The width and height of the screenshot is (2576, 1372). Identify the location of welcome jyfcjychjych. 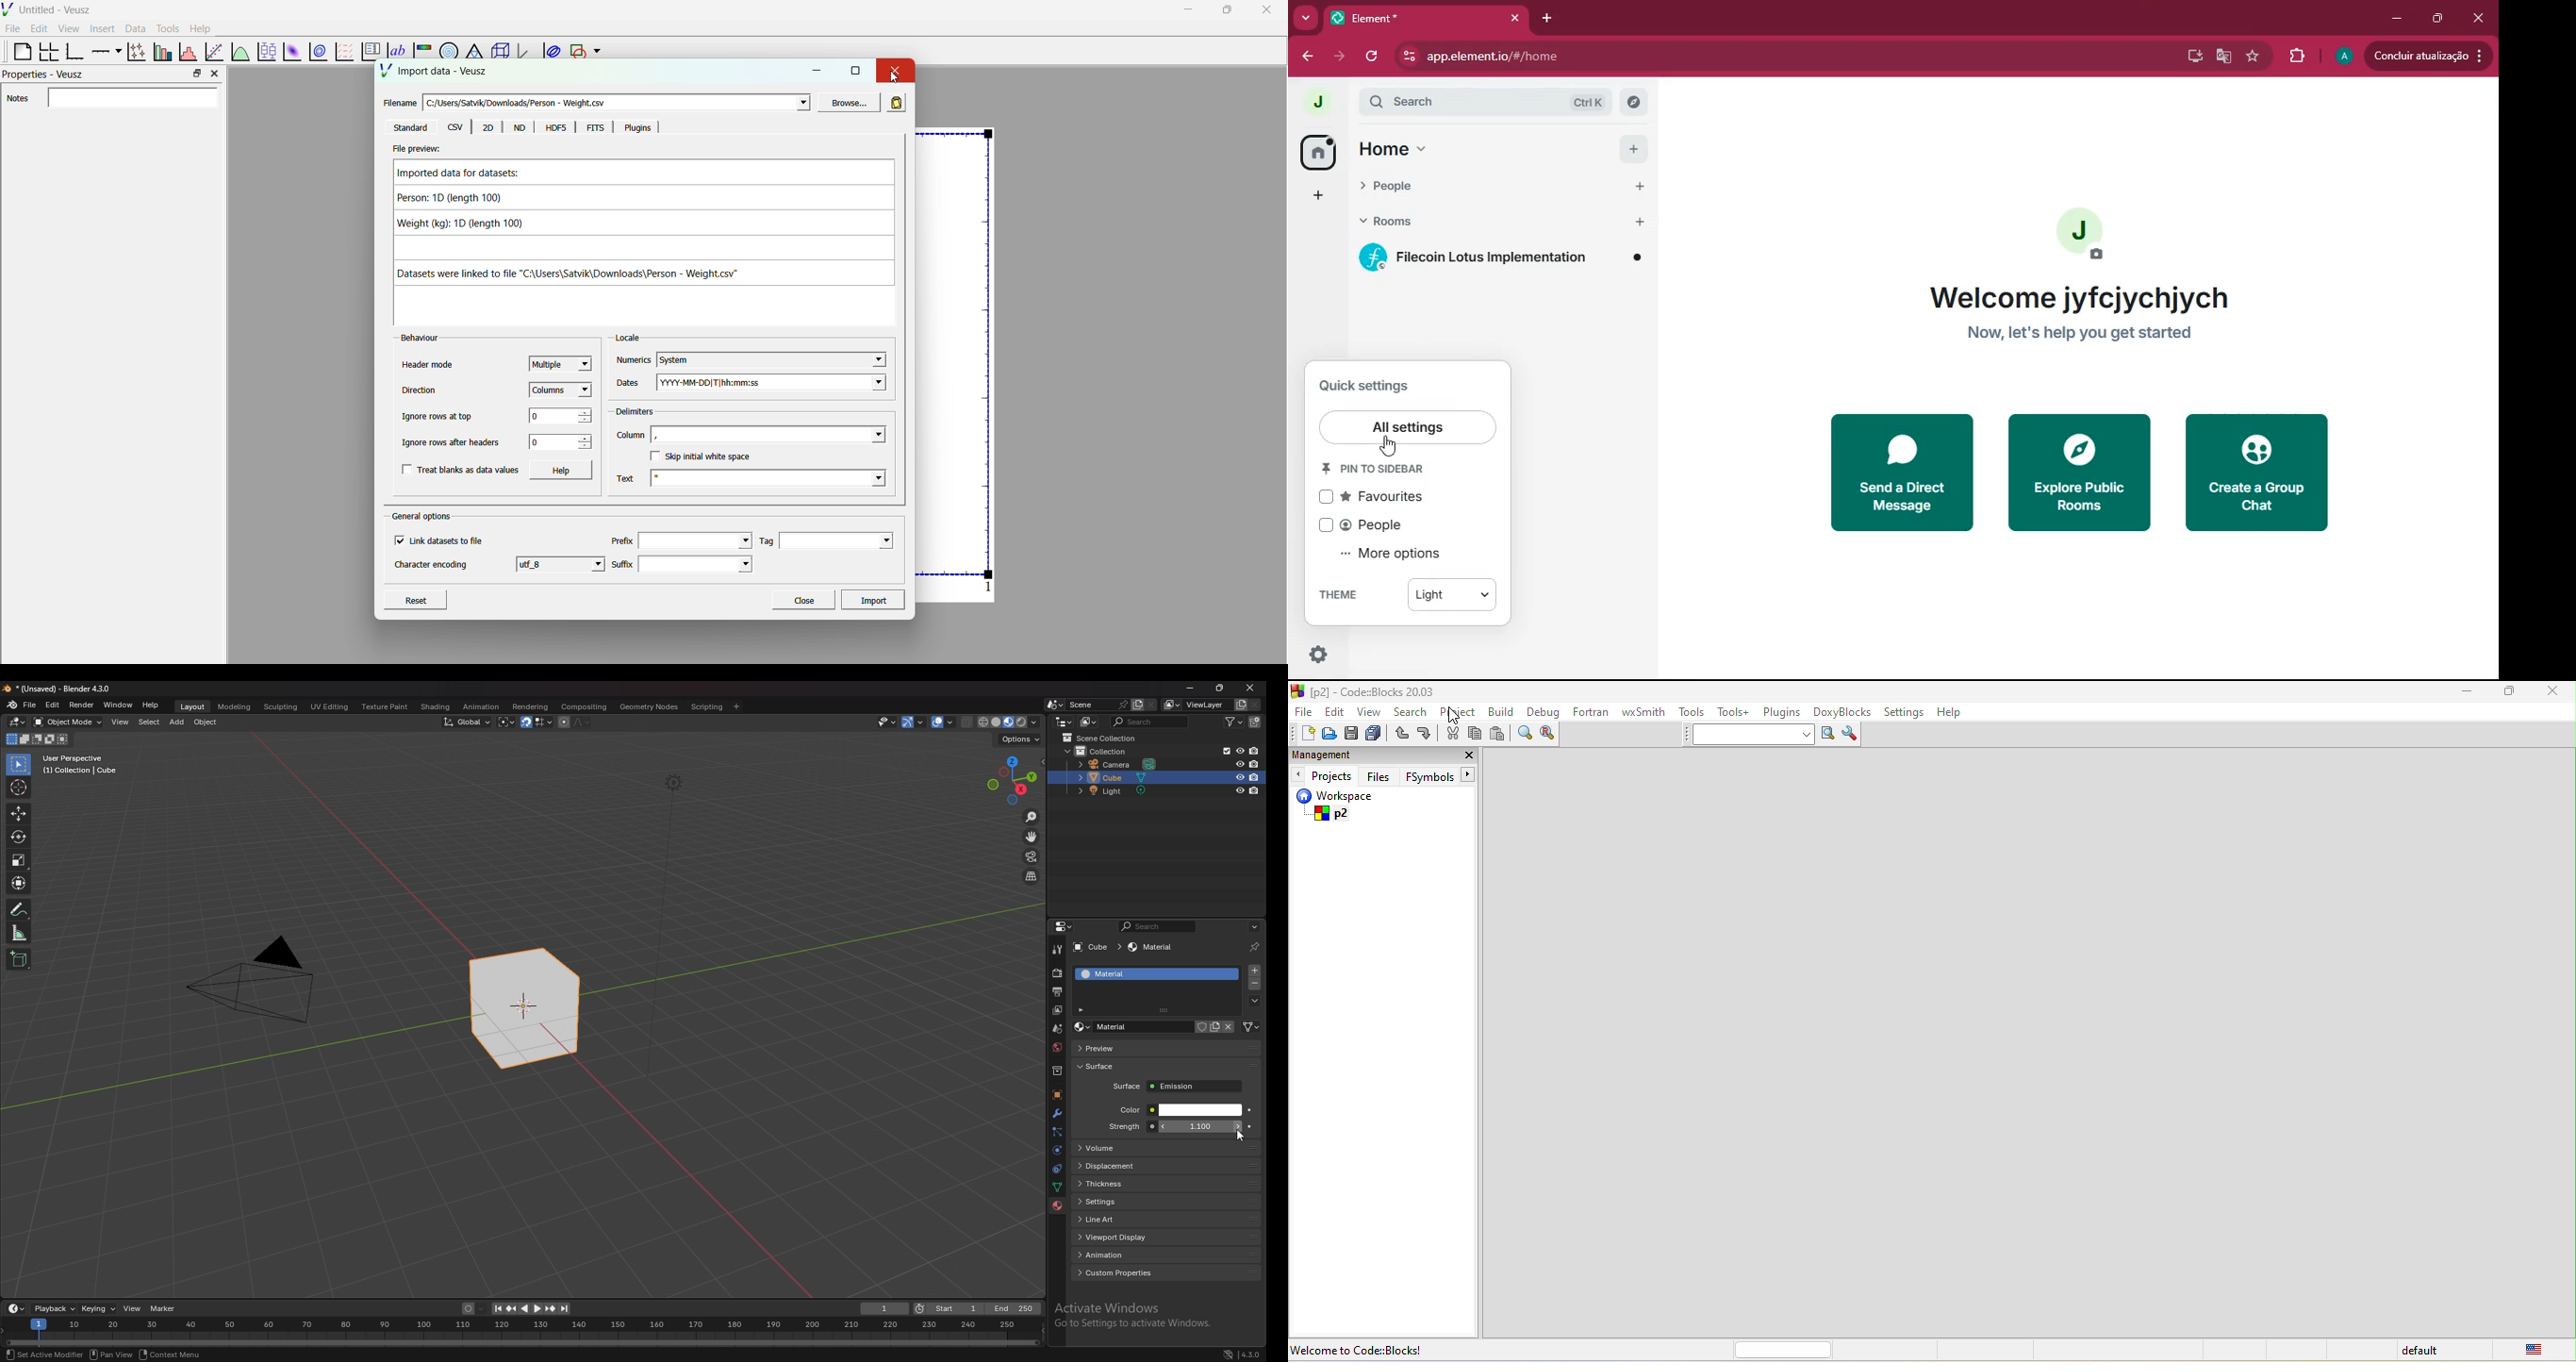
(2085, 294).